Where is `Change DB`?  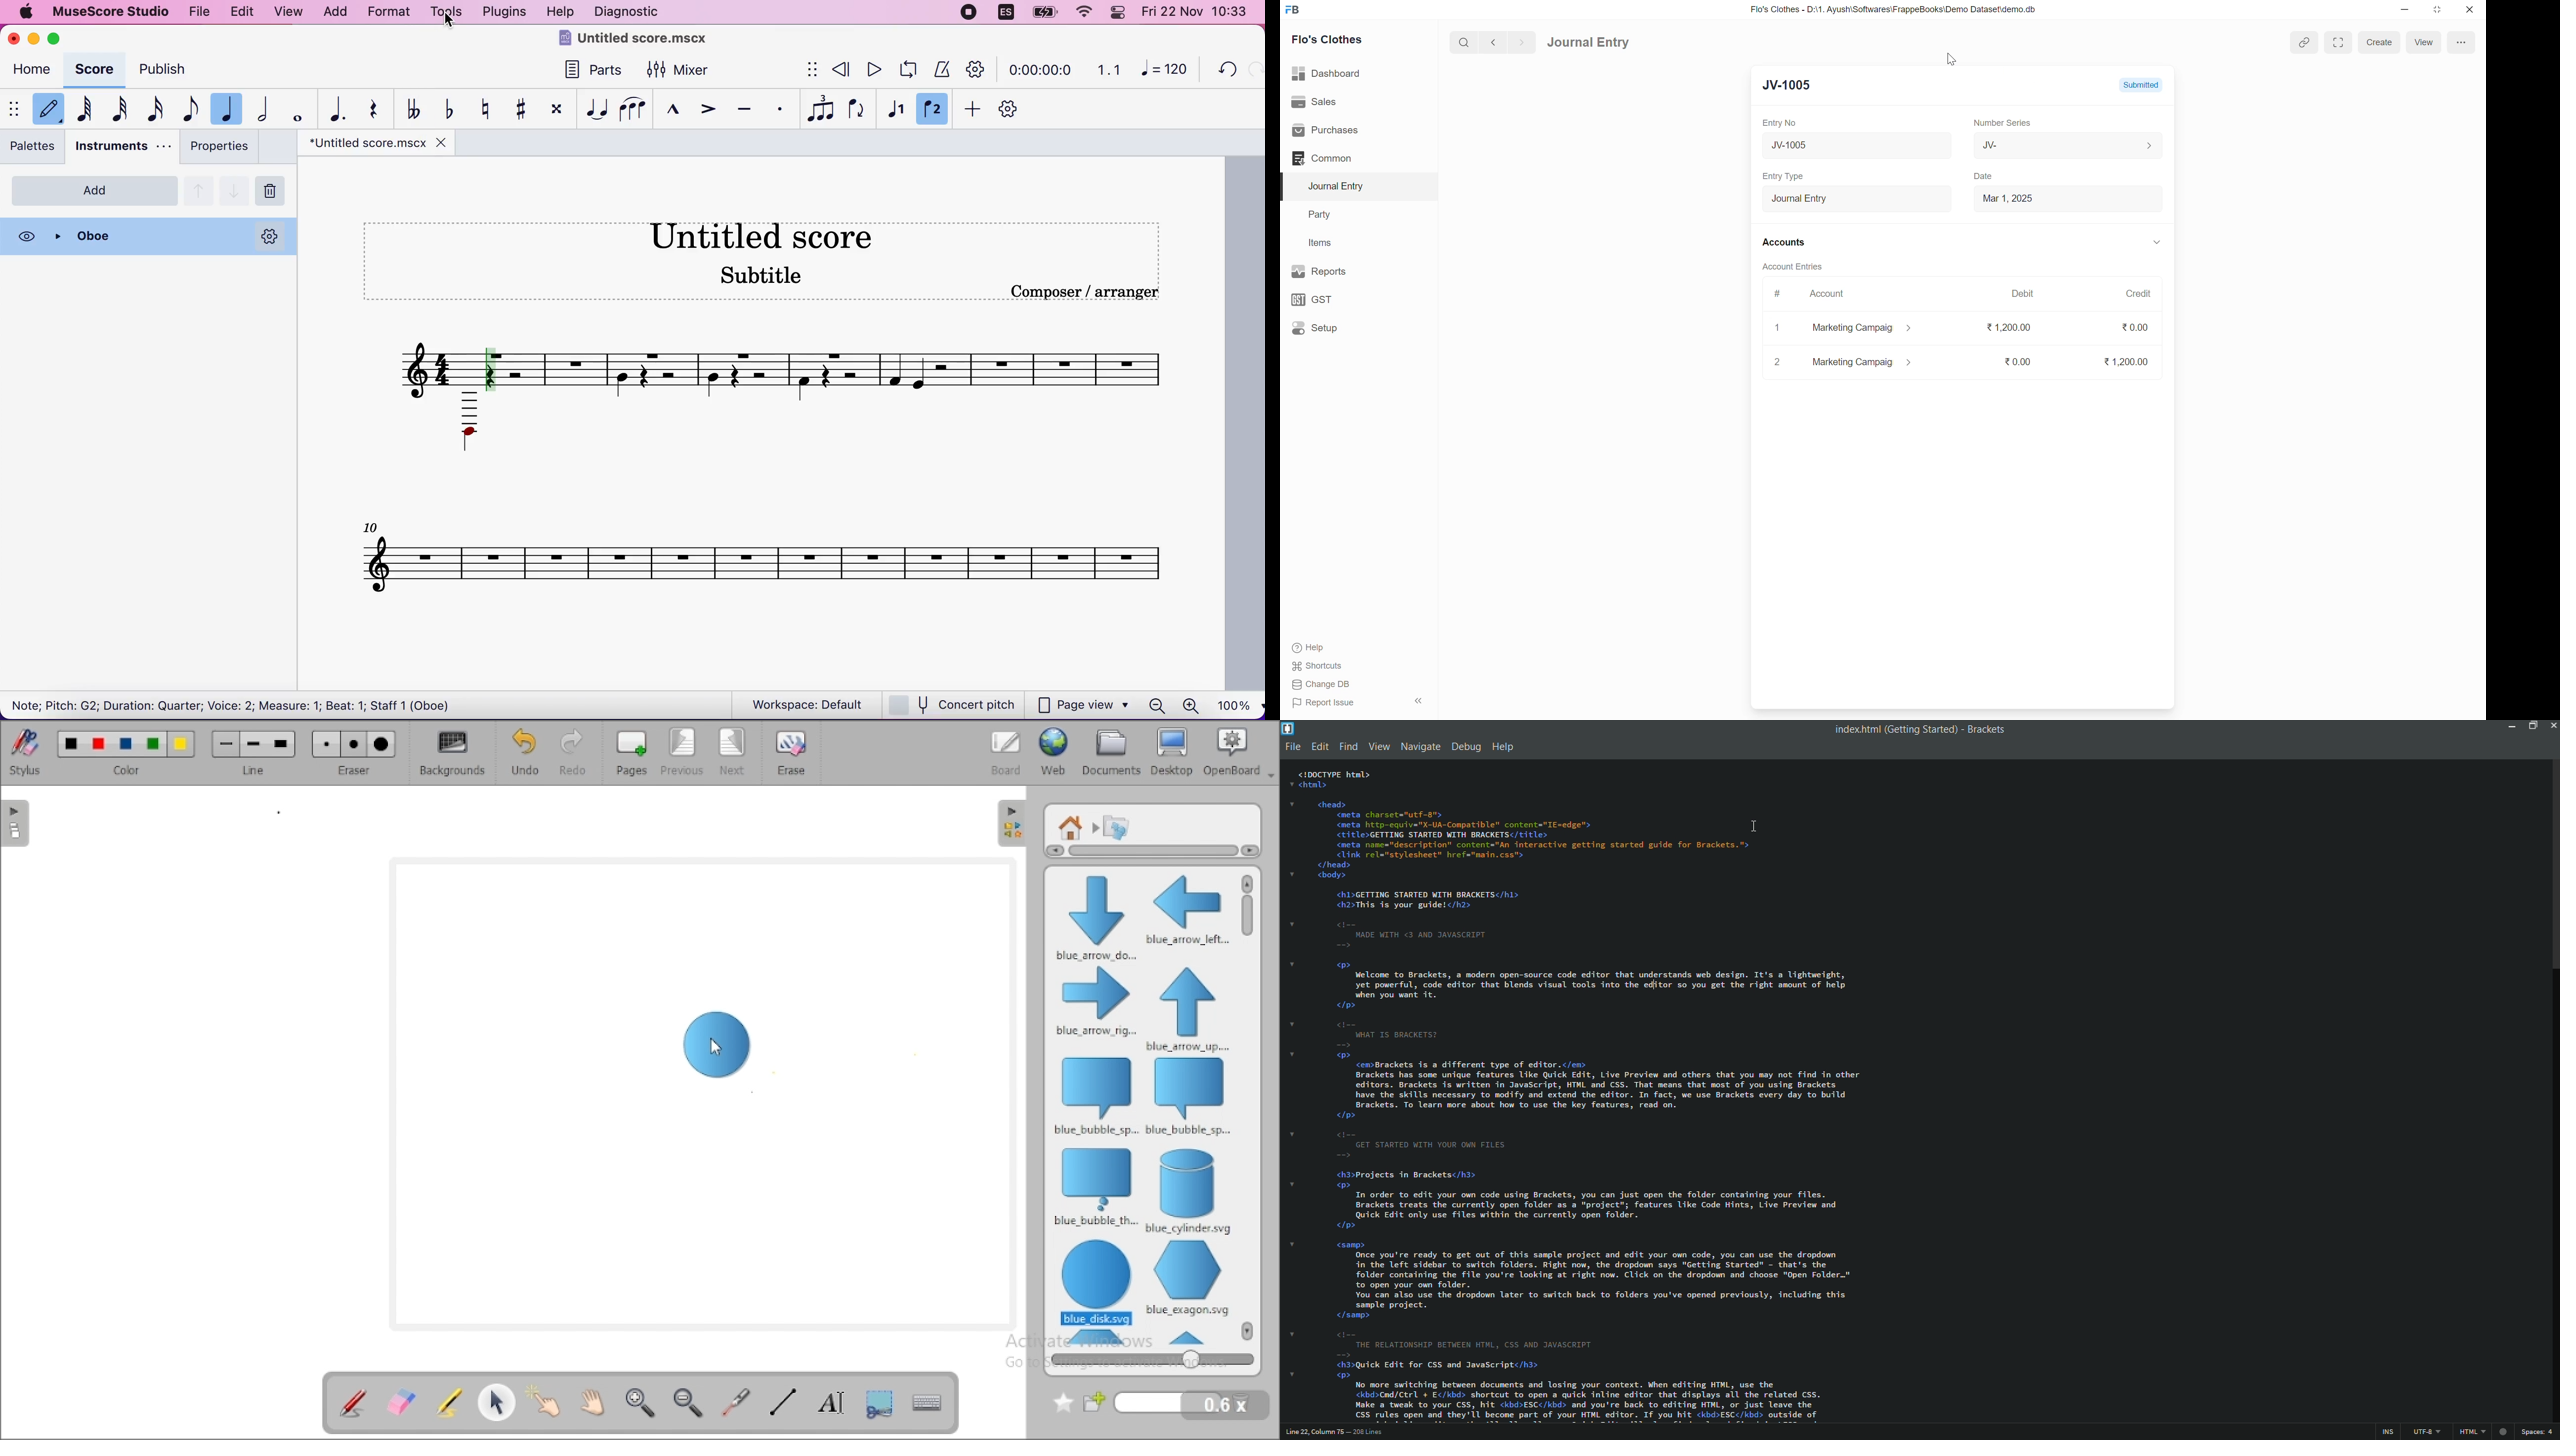 Change DB is located at coordinates (1321, 684).